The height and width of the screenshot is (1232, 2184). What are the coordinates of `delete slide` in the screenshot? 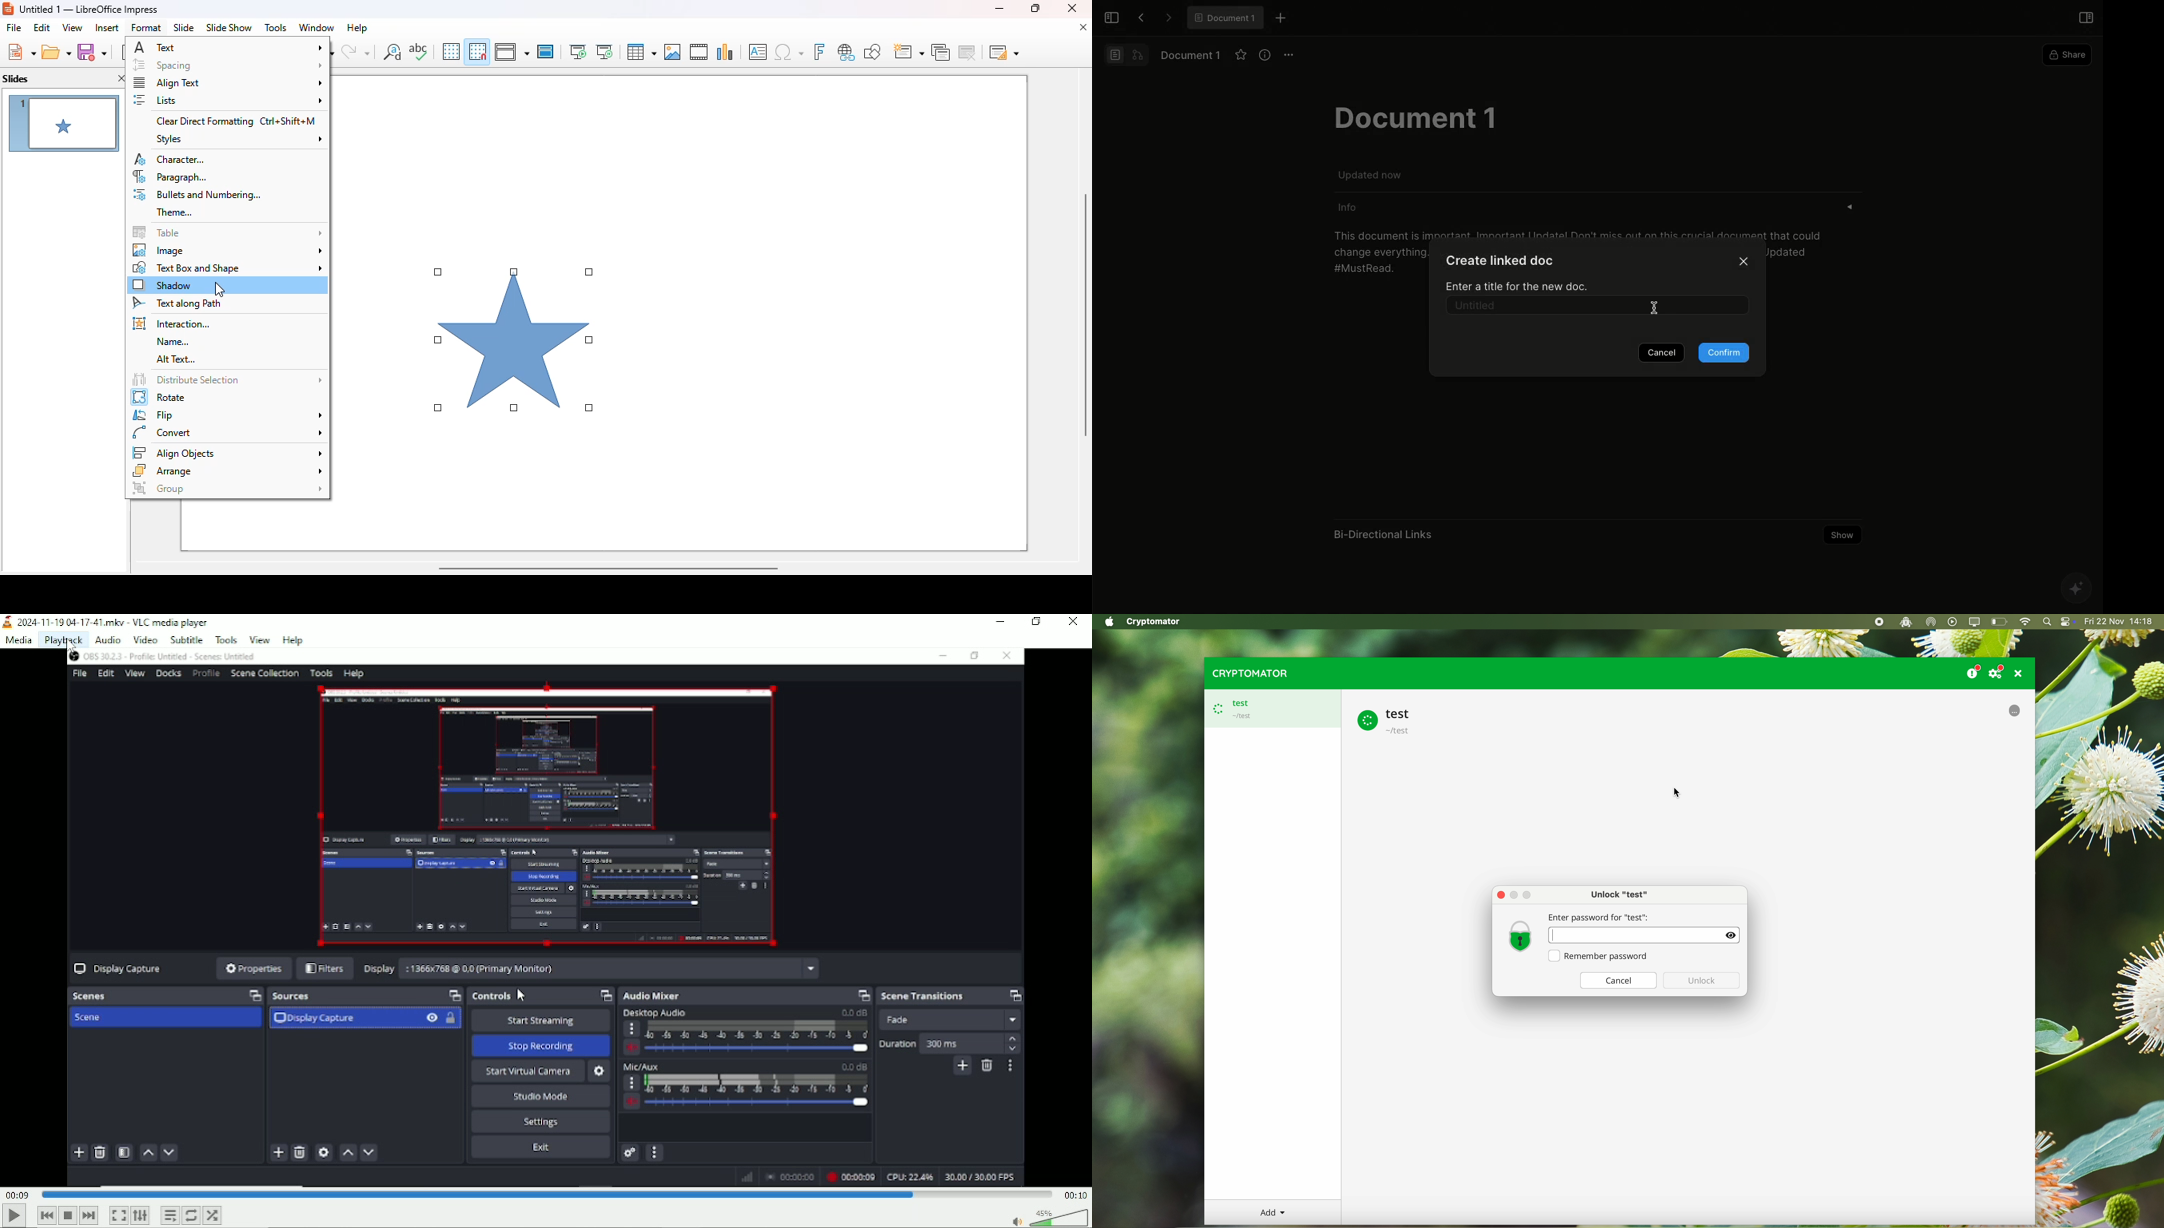 It's located at (970, 52).